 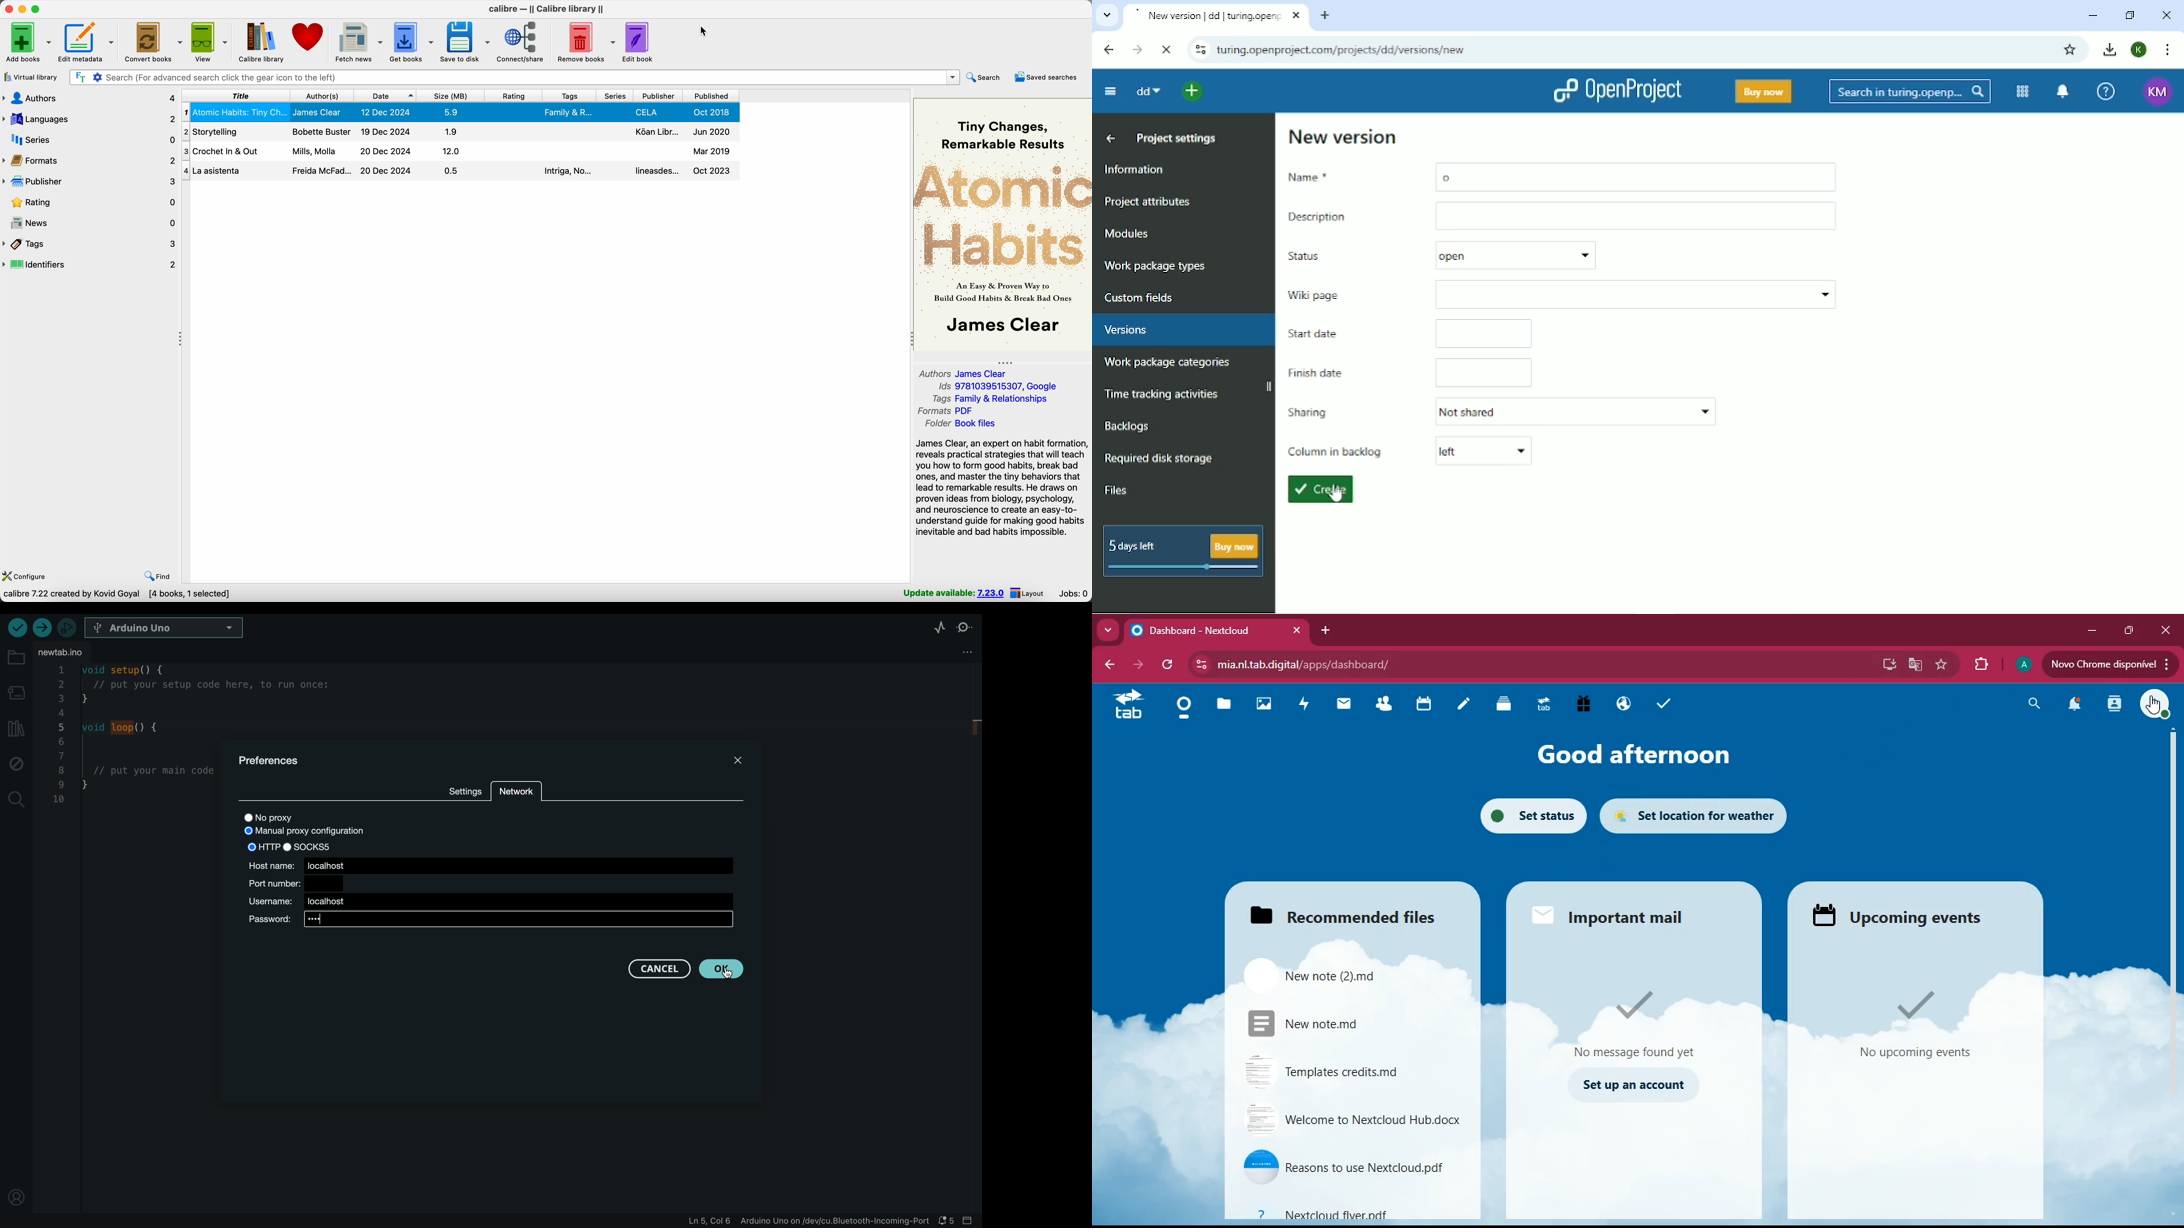 I want to click on Calibre 7.22 created by Kovid Goyal [4 books, 1 selected], so click(x=119, y=595).